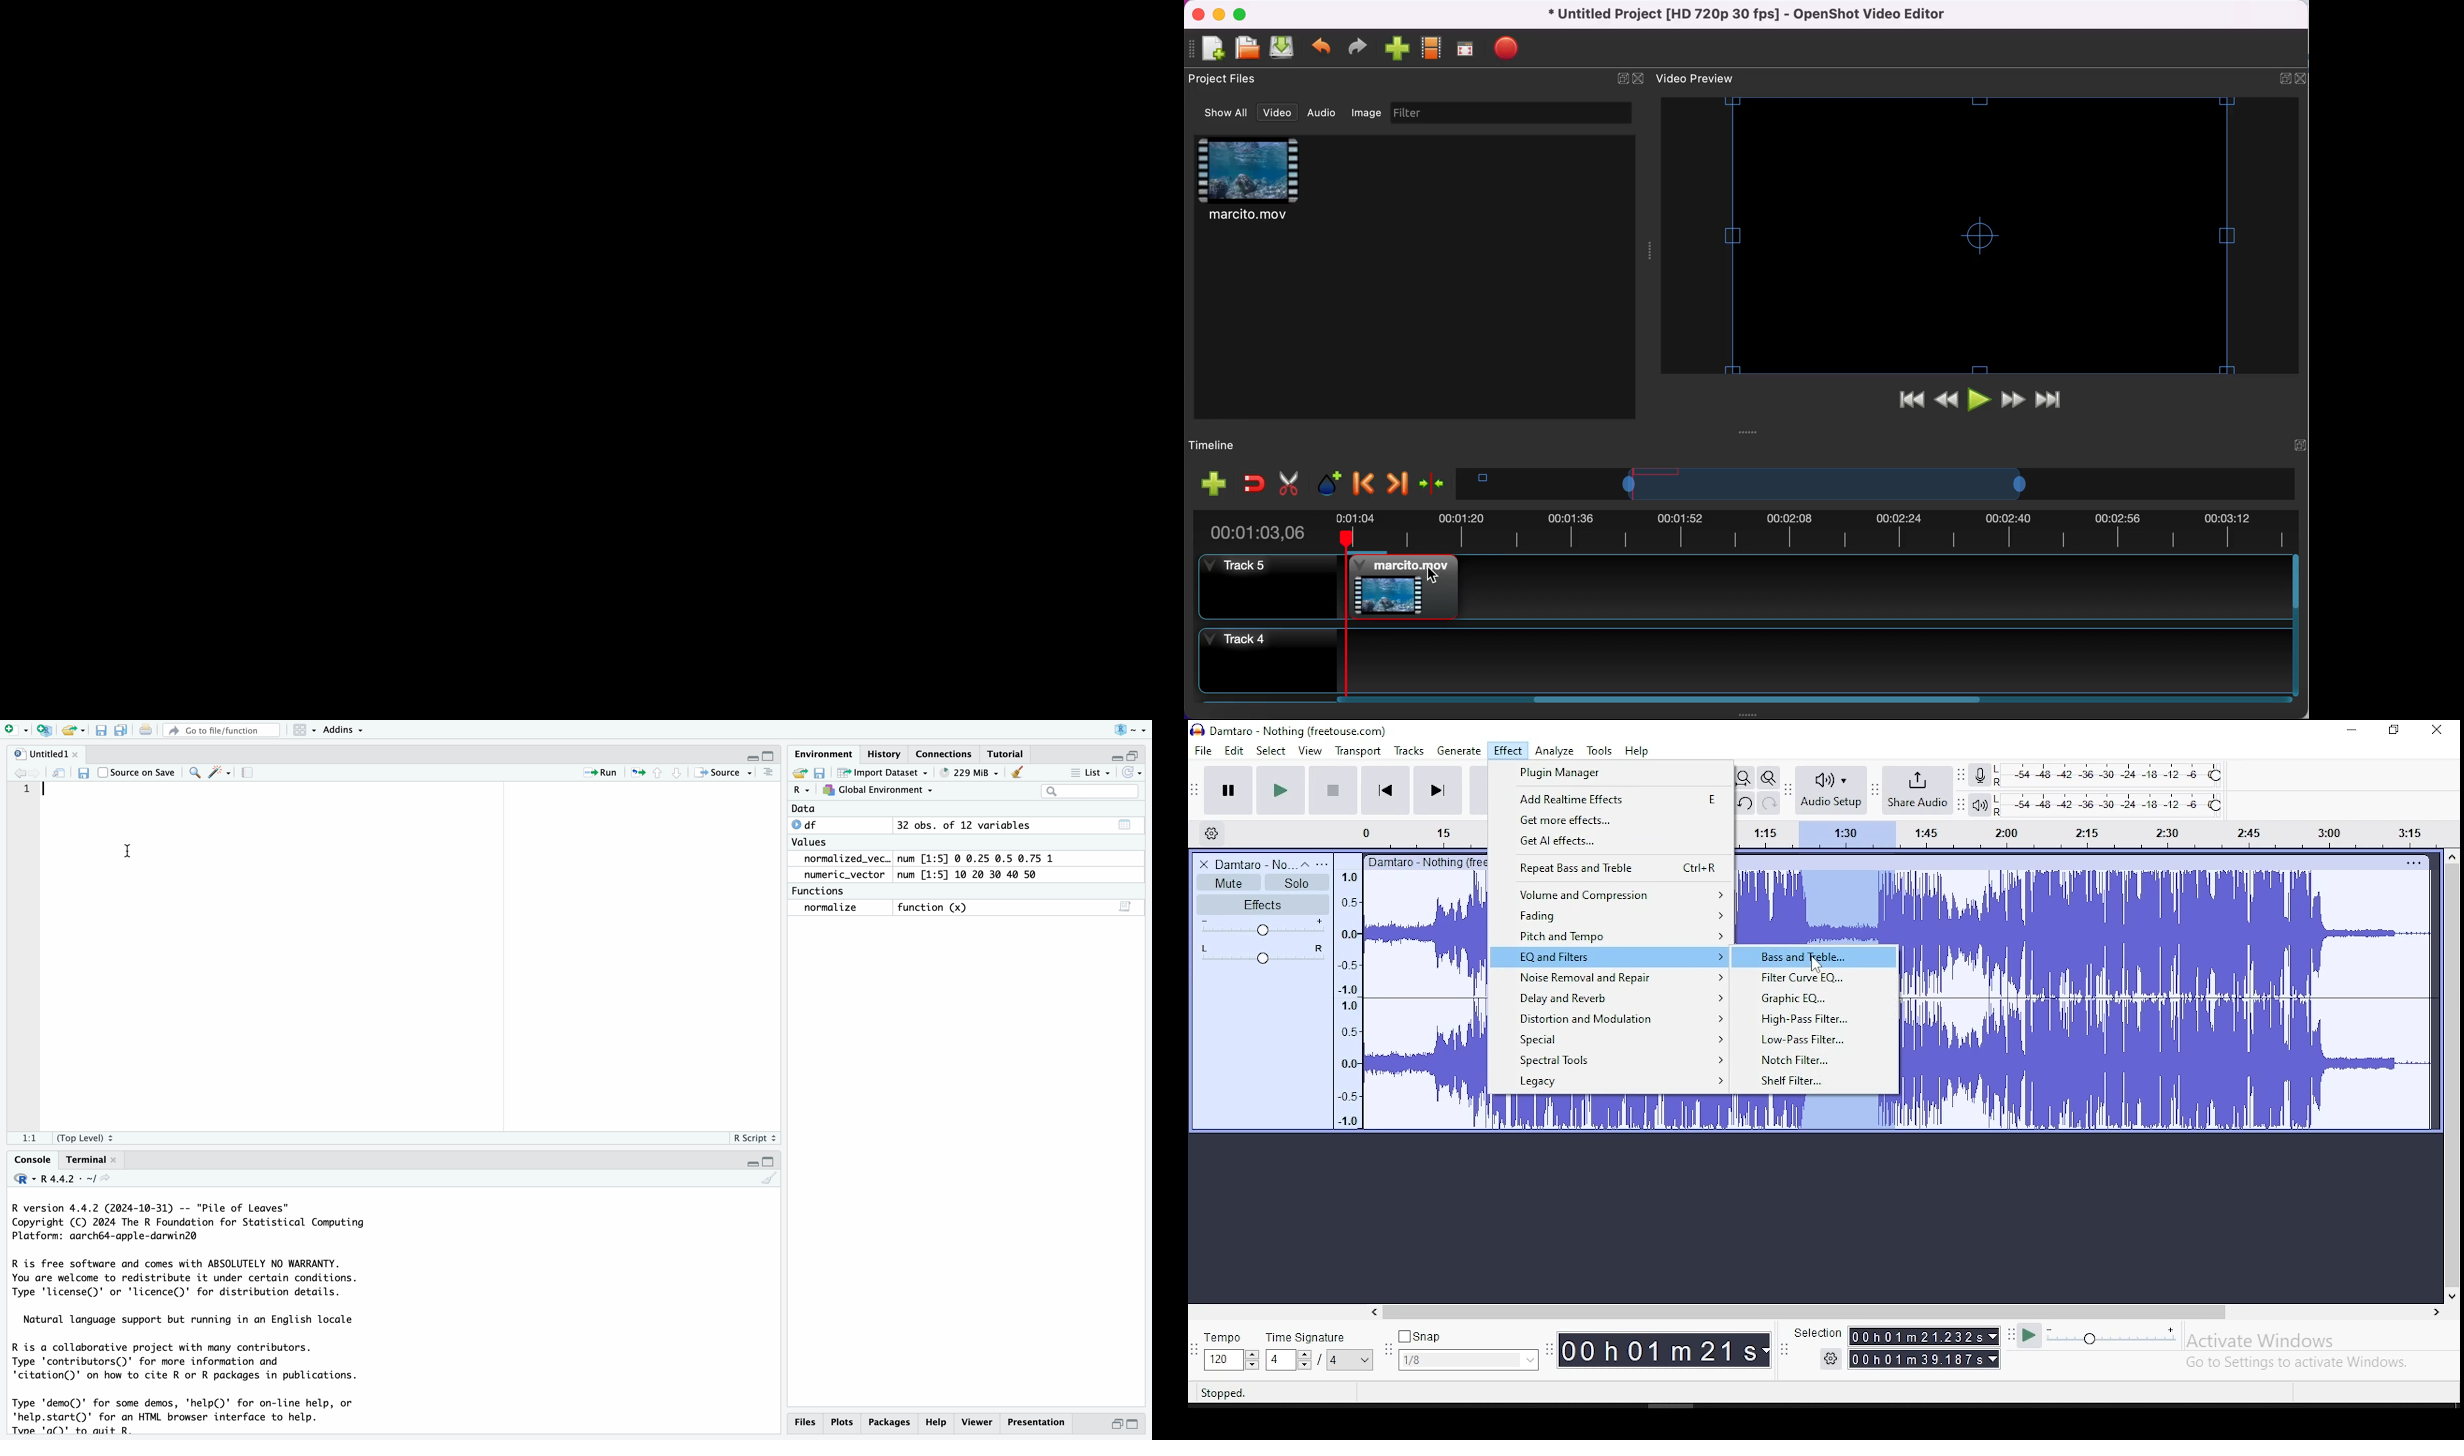 The image size is (2464, 1456). Describe the element at coordinates (802, 790) in the screenshot. I see `R dropdown` at that location.